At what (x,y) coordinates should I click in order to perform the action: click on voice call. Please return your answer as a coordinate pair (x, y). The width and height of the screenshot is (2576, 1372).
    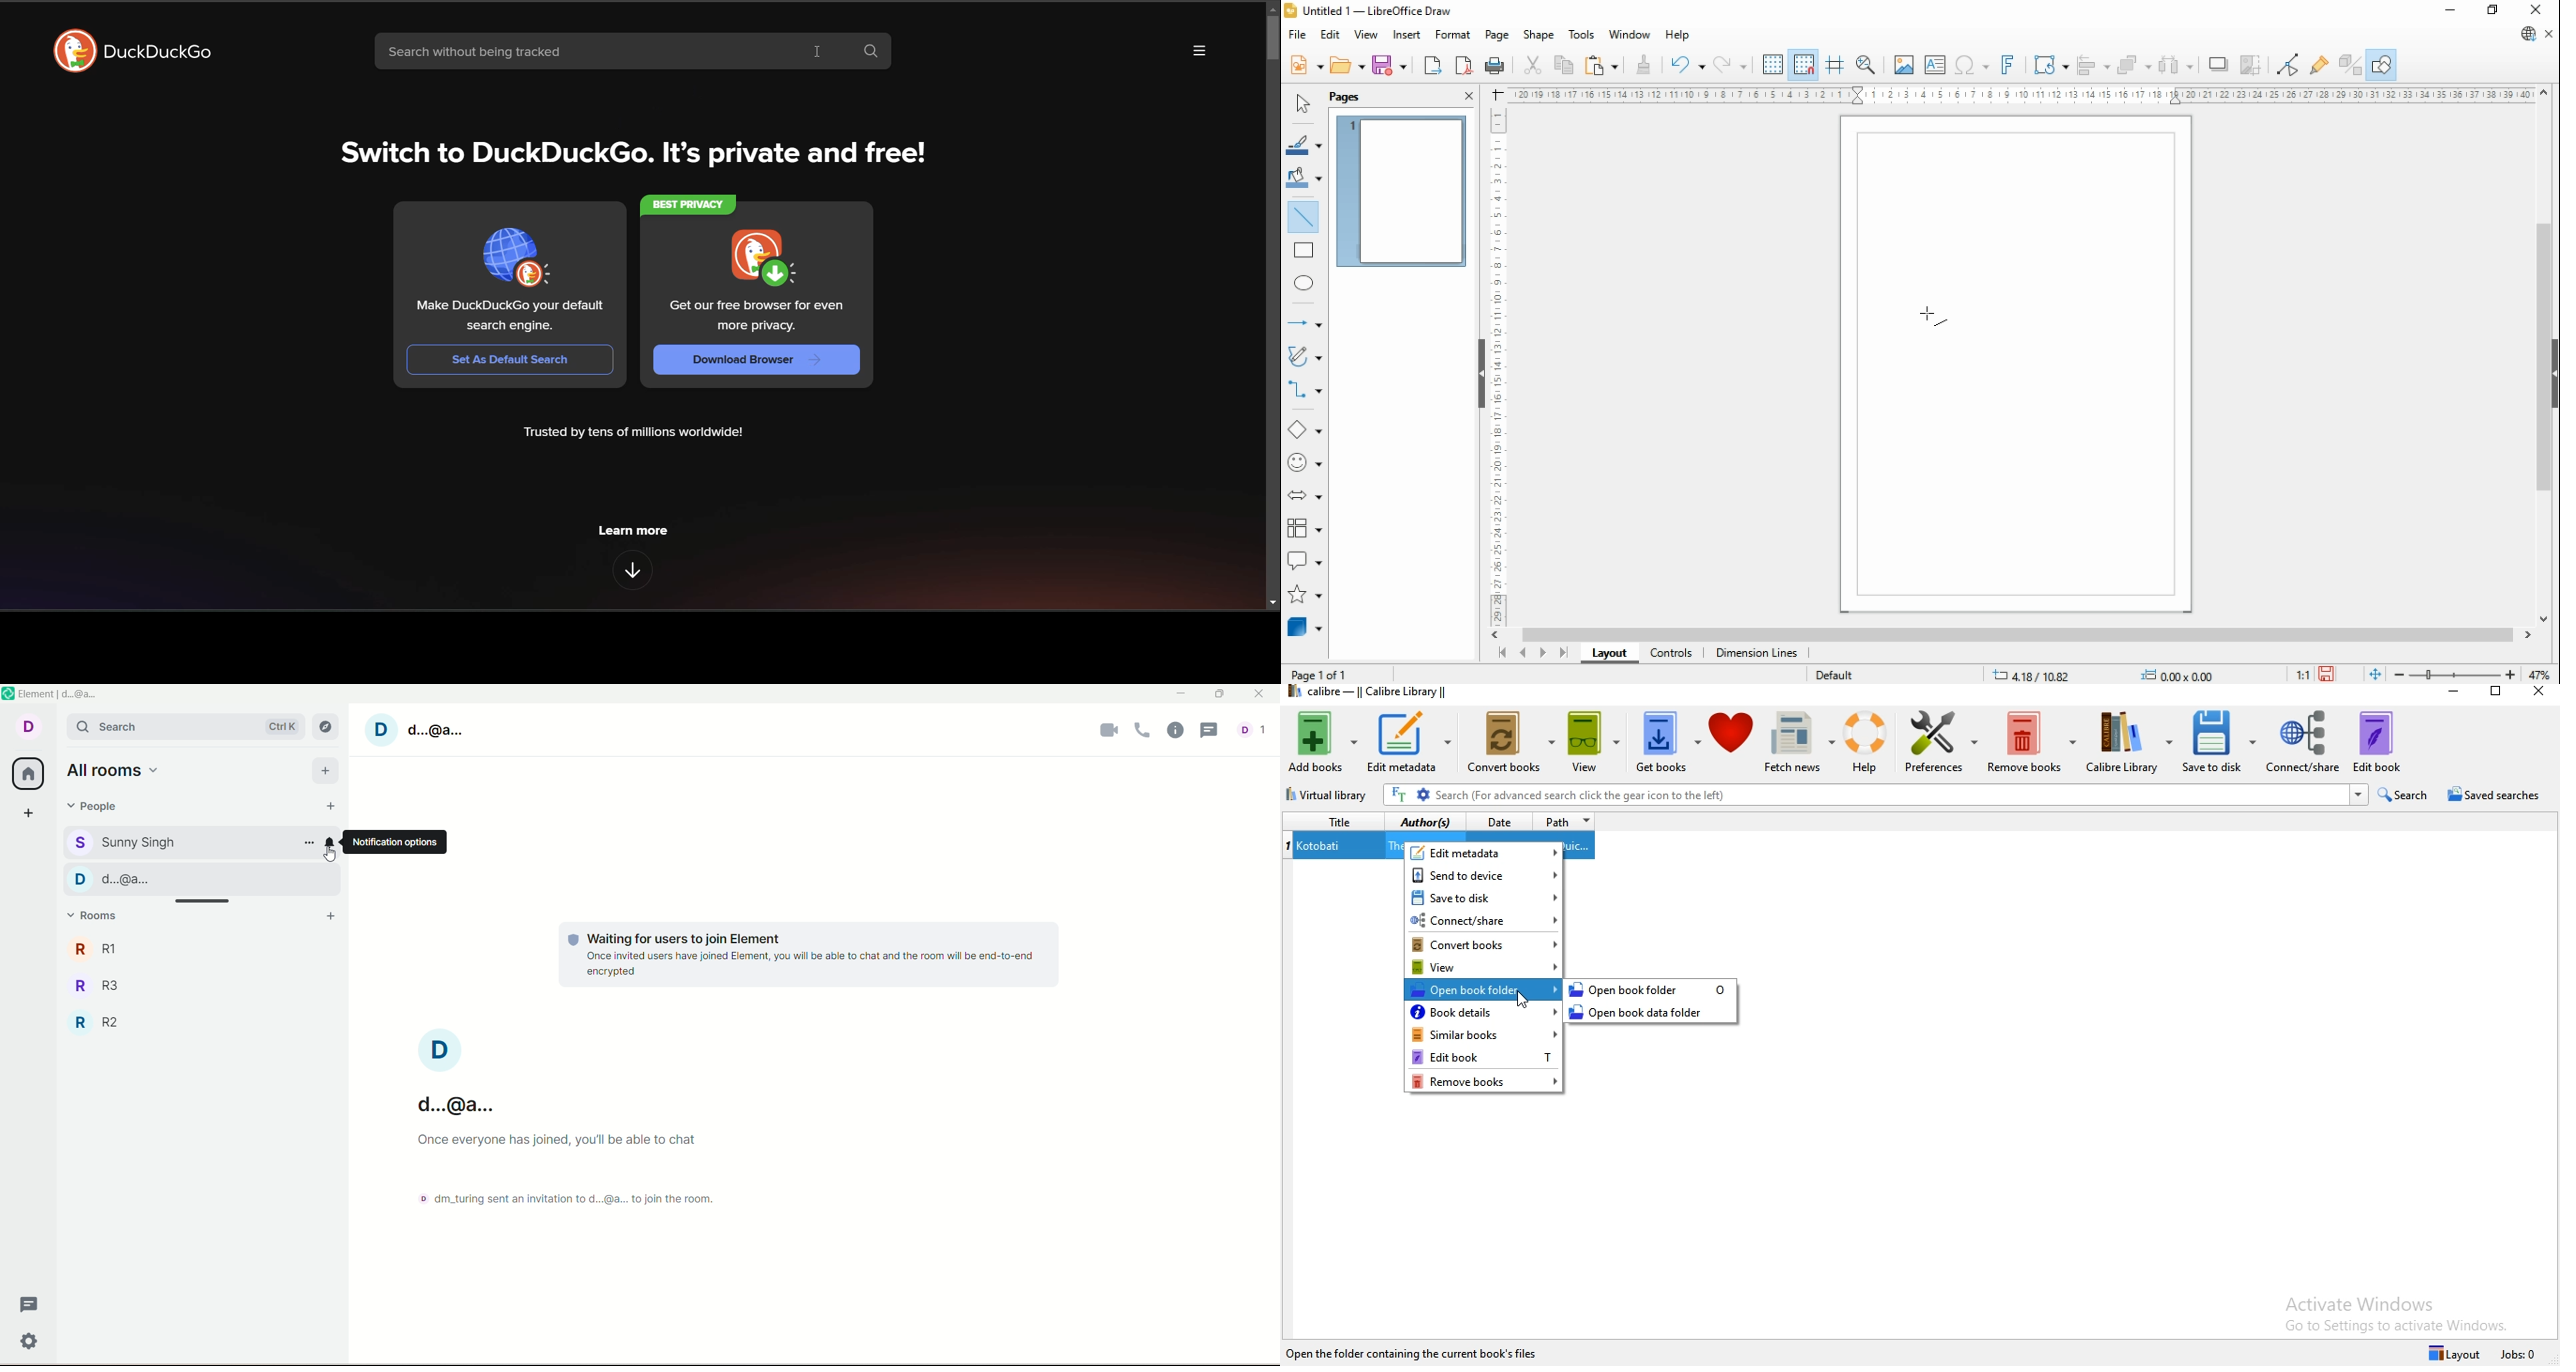
    Looking at the image, I should click on (1142, 732).